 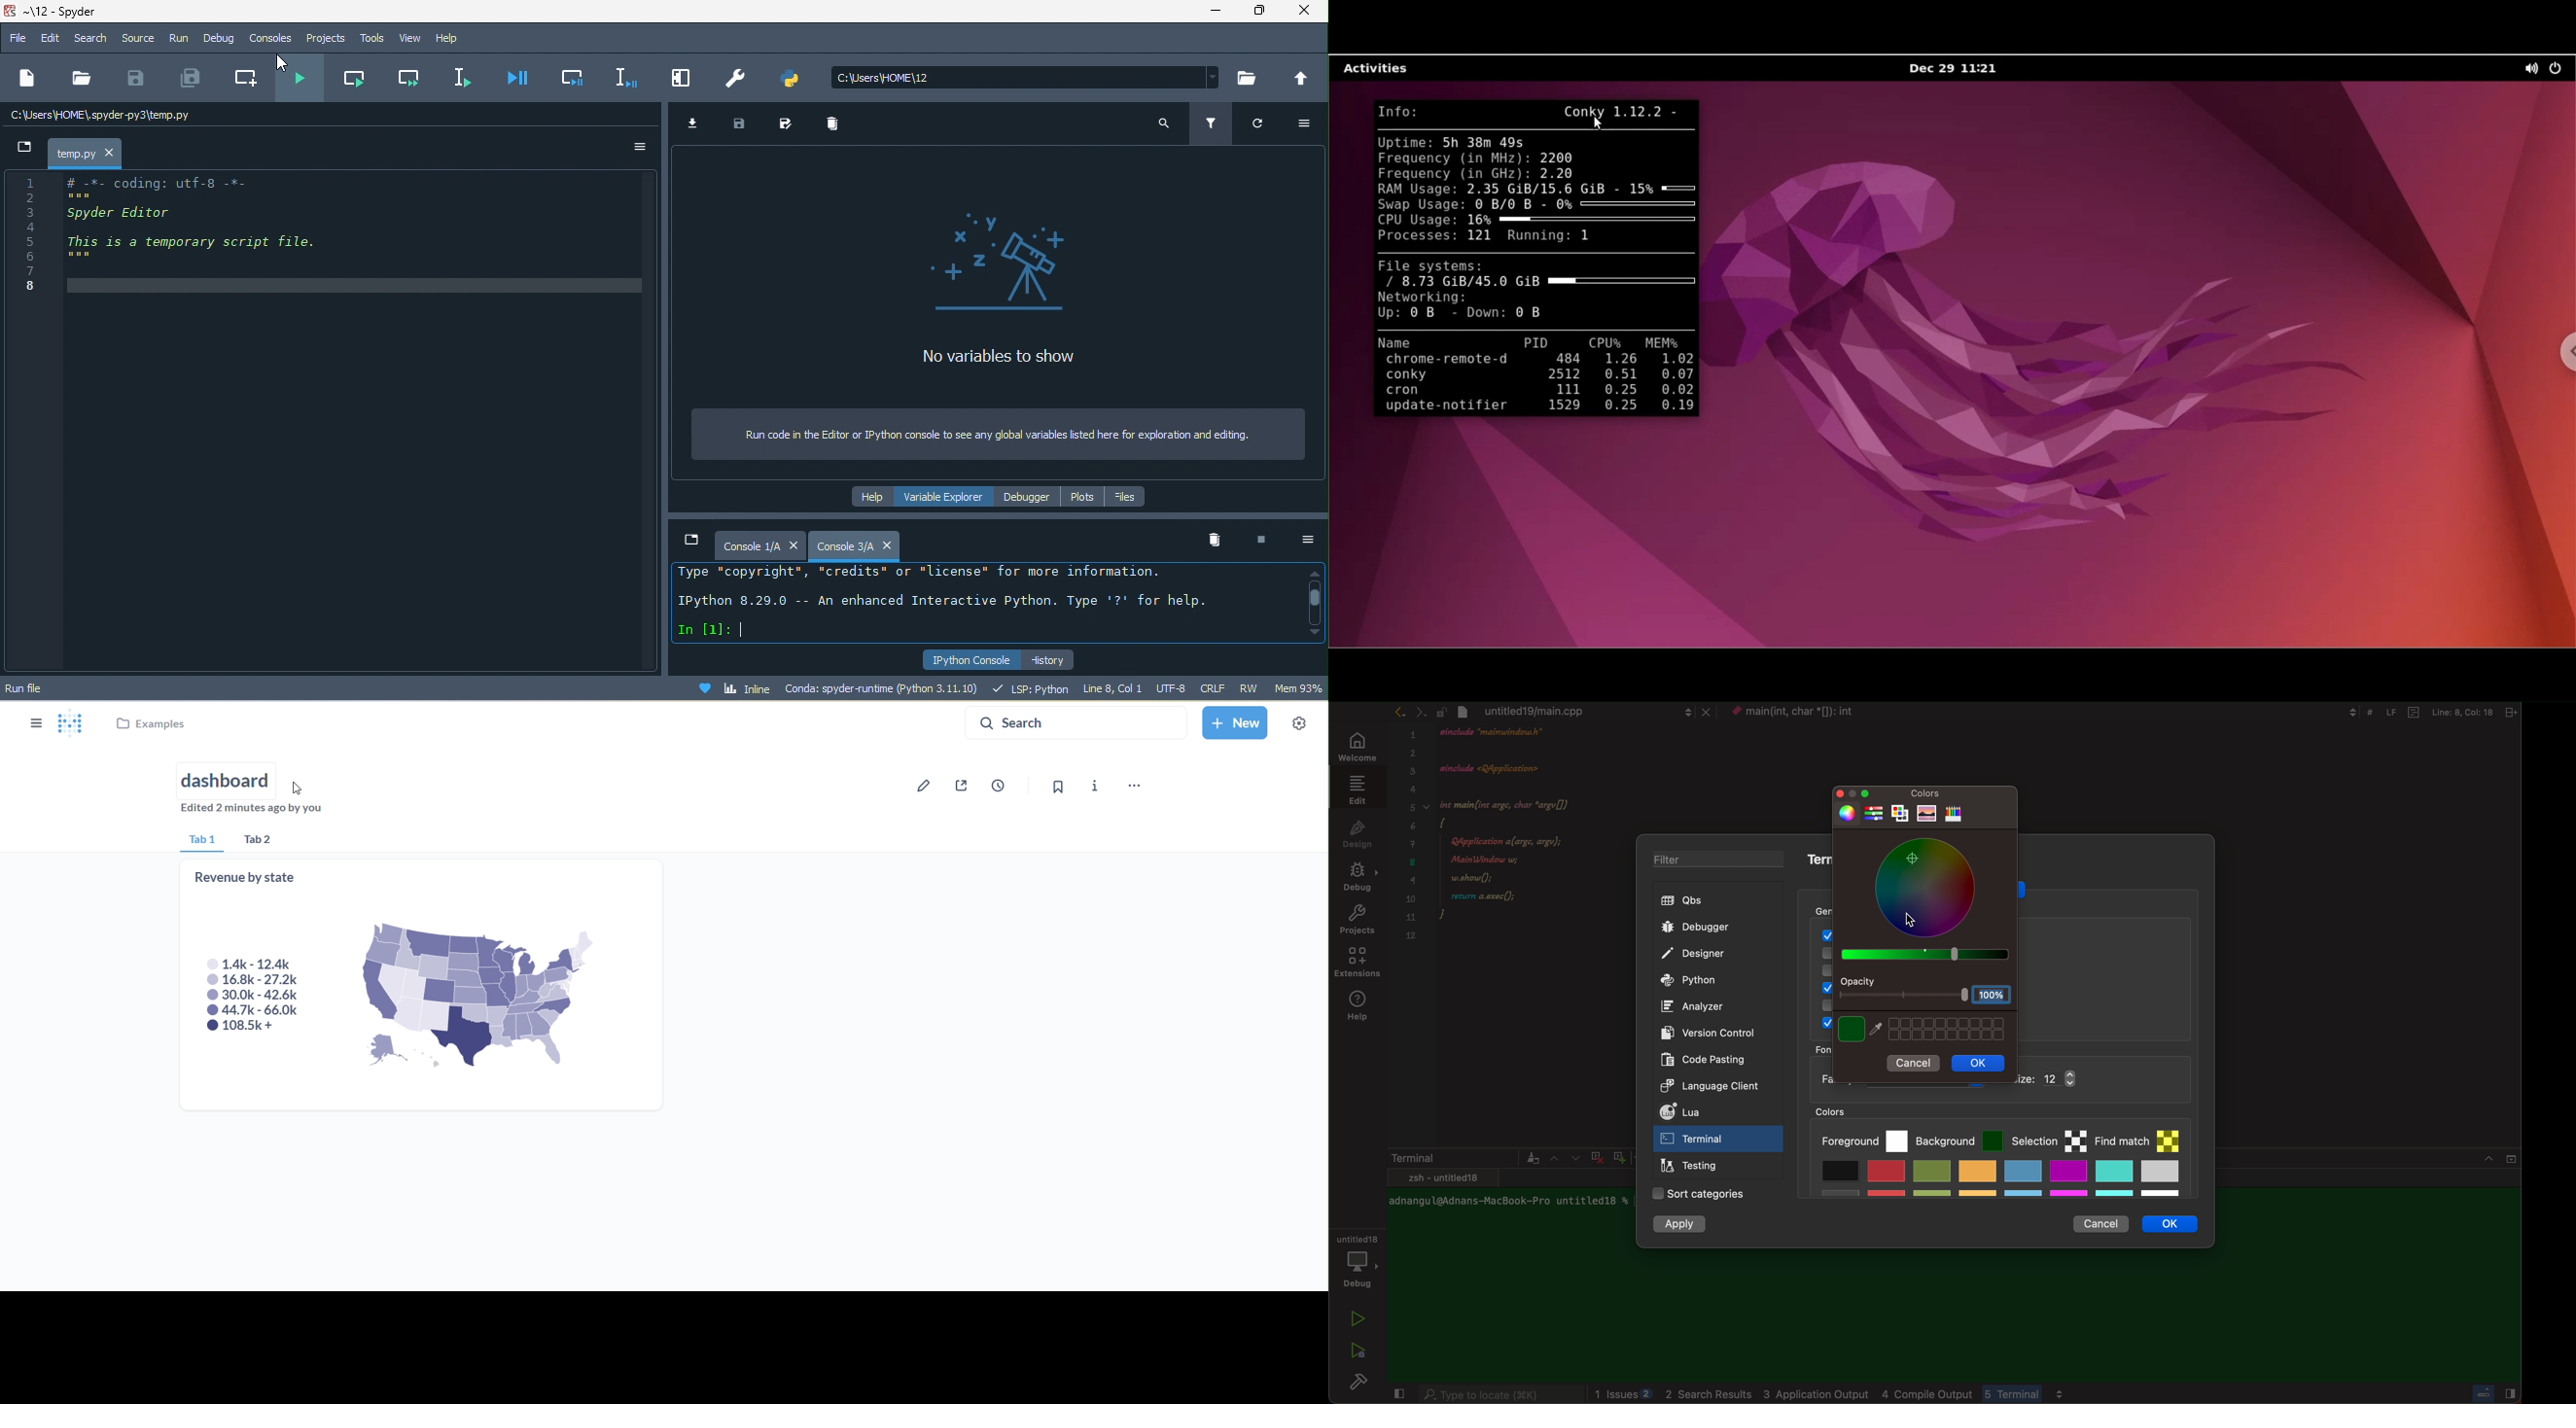 I want to click on extensions, so click(x=1359, y=965).